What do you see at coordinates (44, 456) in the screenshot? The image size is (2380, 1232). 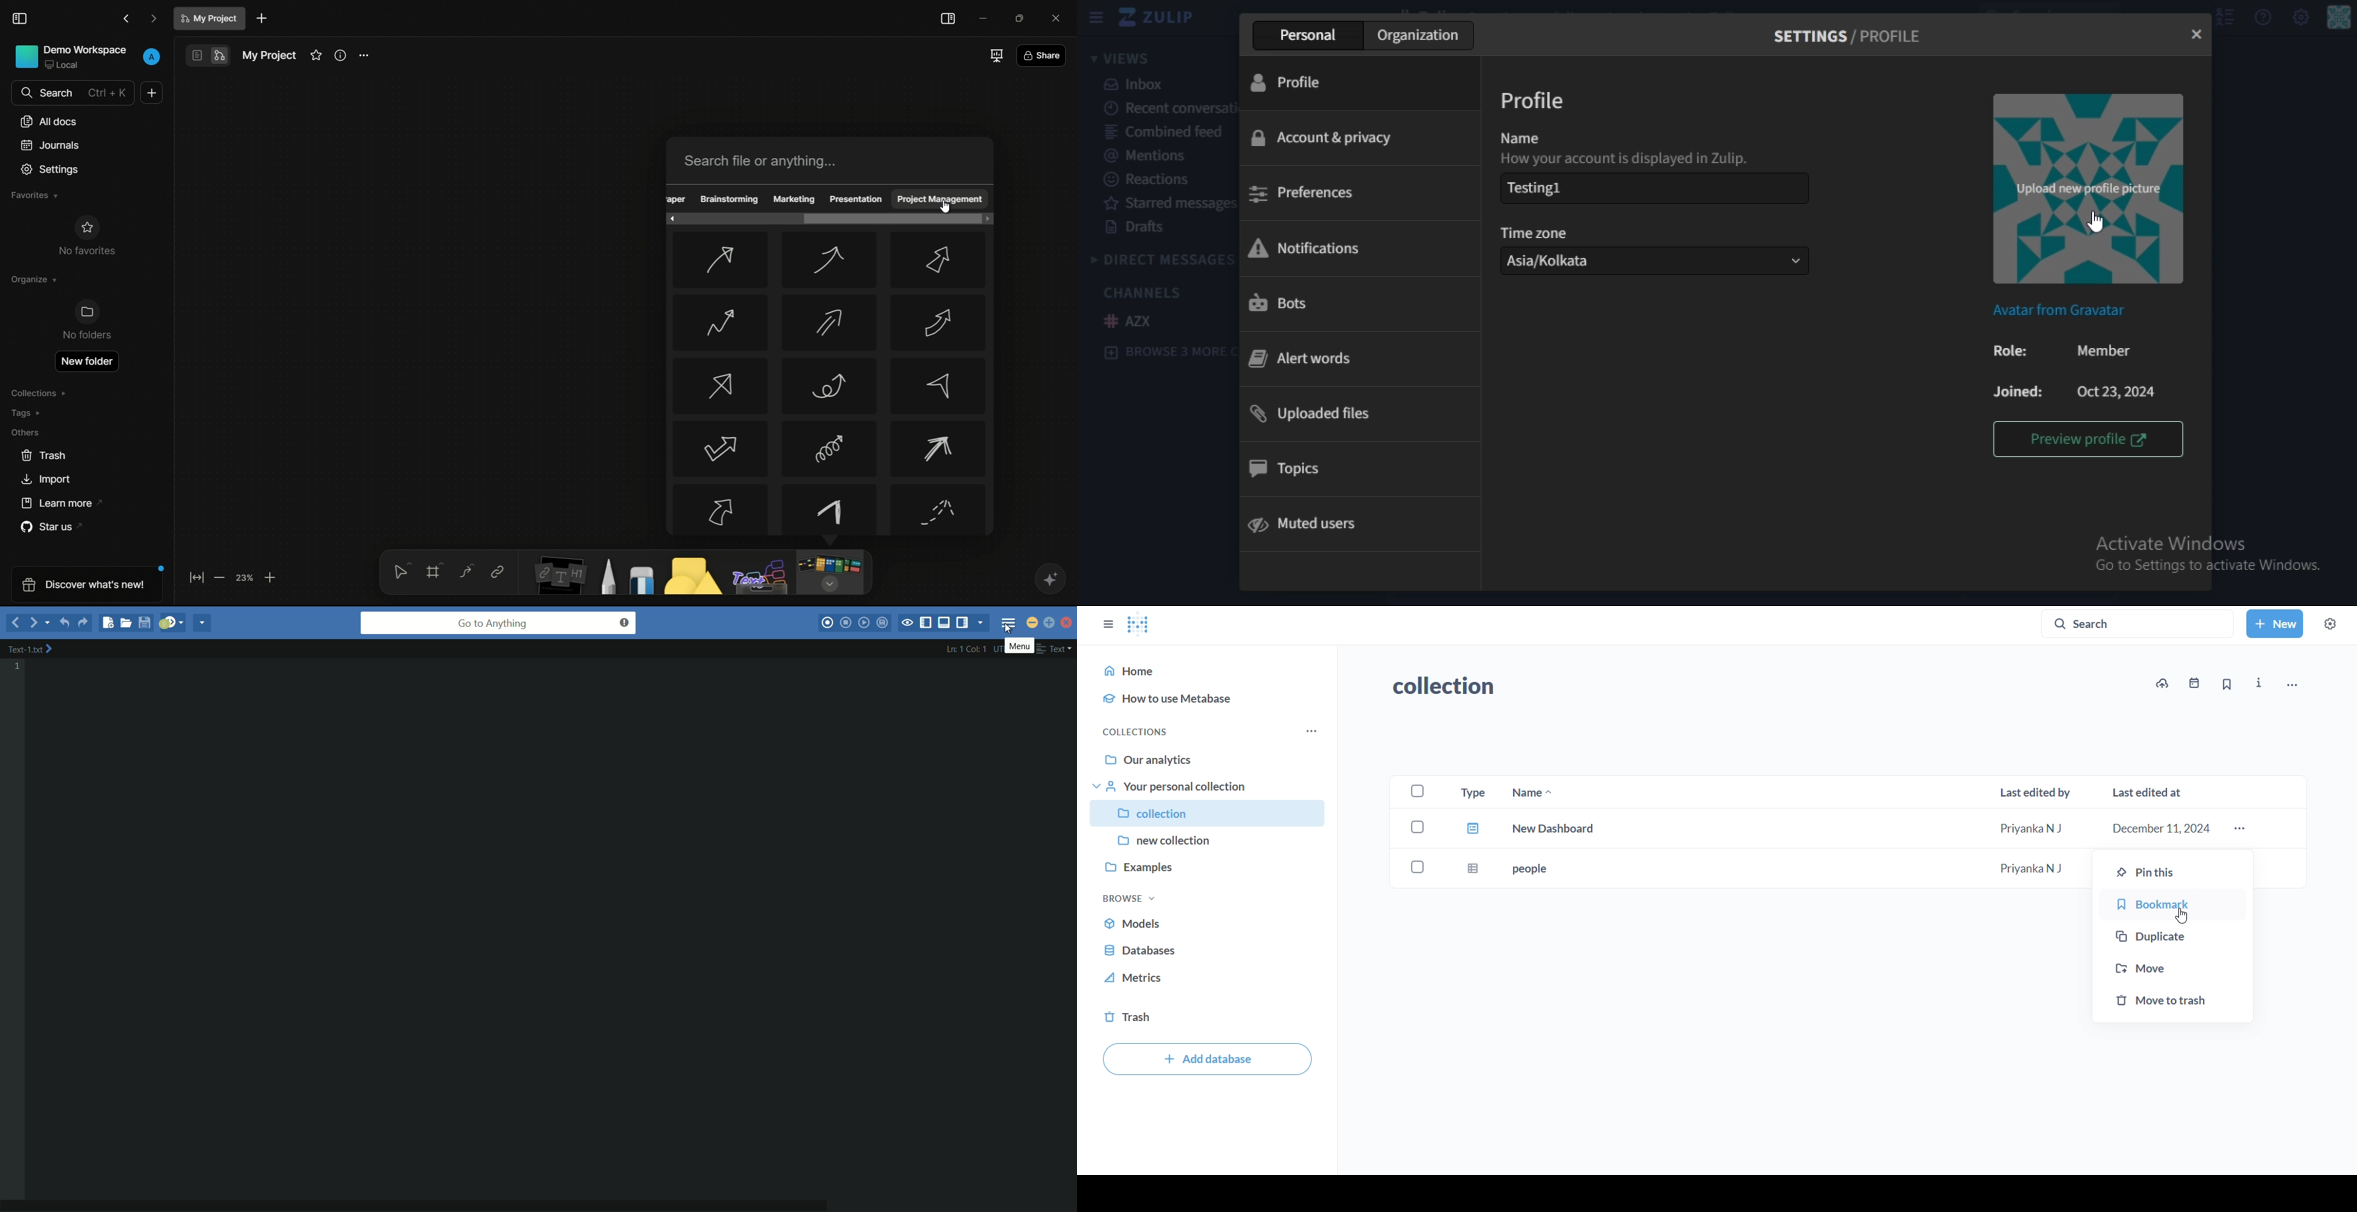 I see `trash` at bounding box center [44, 456].